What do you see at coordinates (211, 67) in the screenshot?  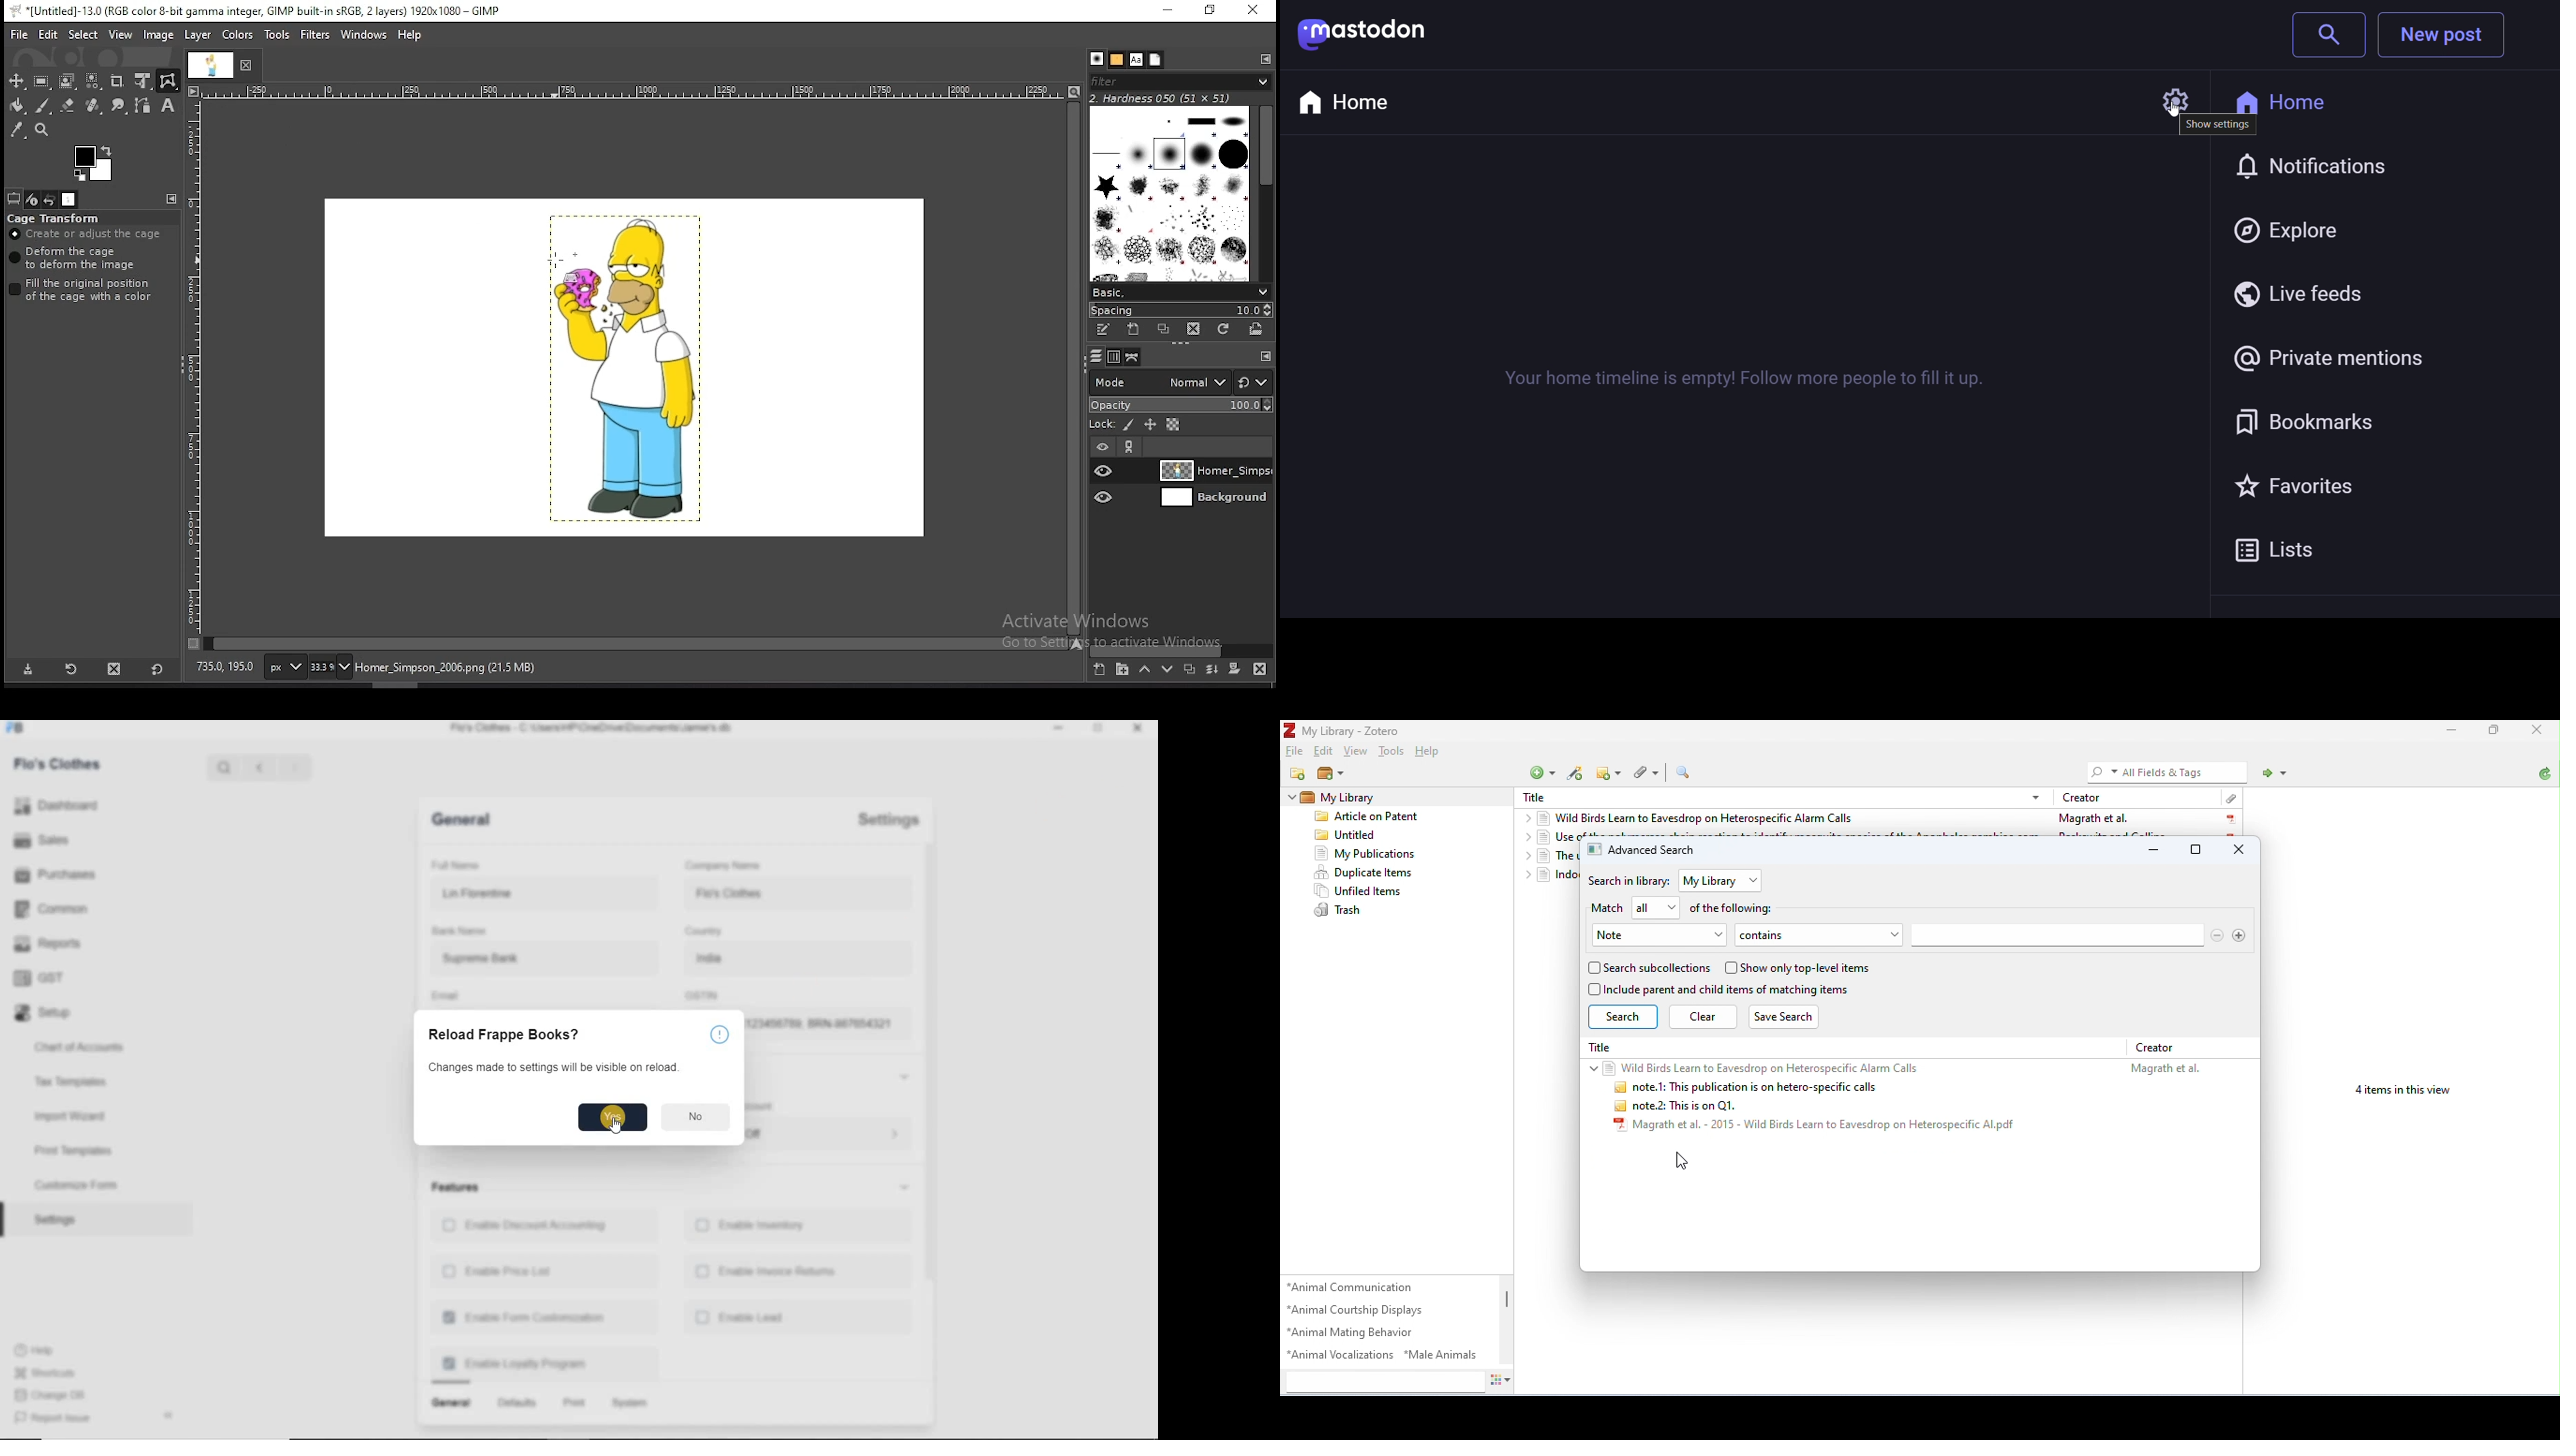 I see `document tab` at bounding box center [211, 67].